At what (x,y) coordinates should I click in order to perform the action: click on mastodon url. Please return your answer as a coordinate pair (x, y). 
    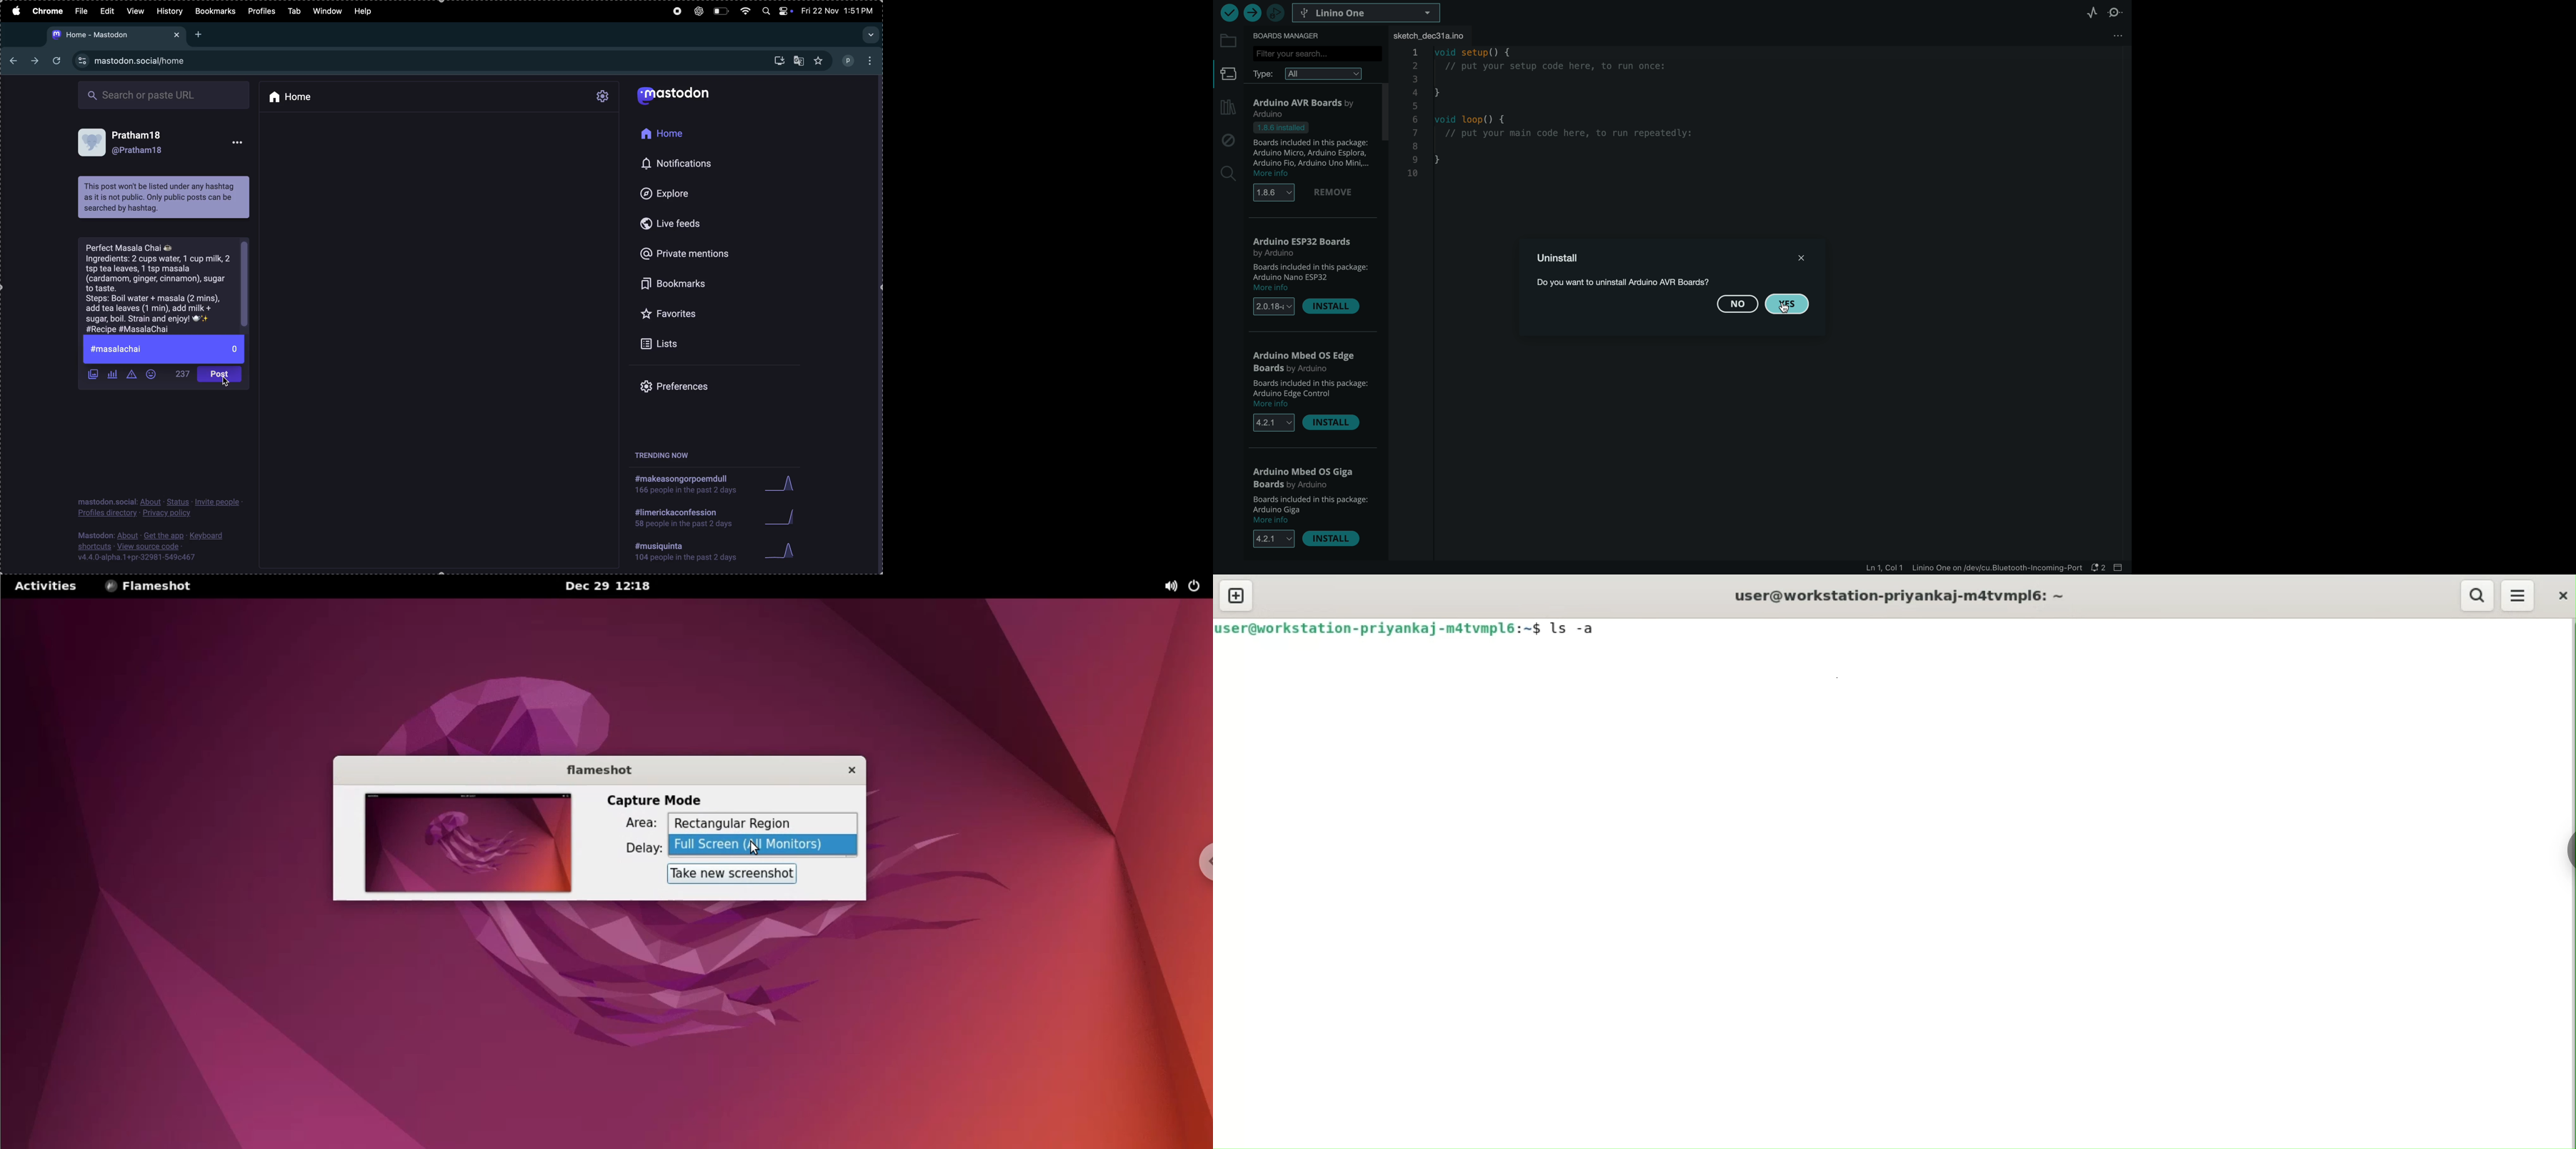
    Looking at the image, I should click on (116, 35).